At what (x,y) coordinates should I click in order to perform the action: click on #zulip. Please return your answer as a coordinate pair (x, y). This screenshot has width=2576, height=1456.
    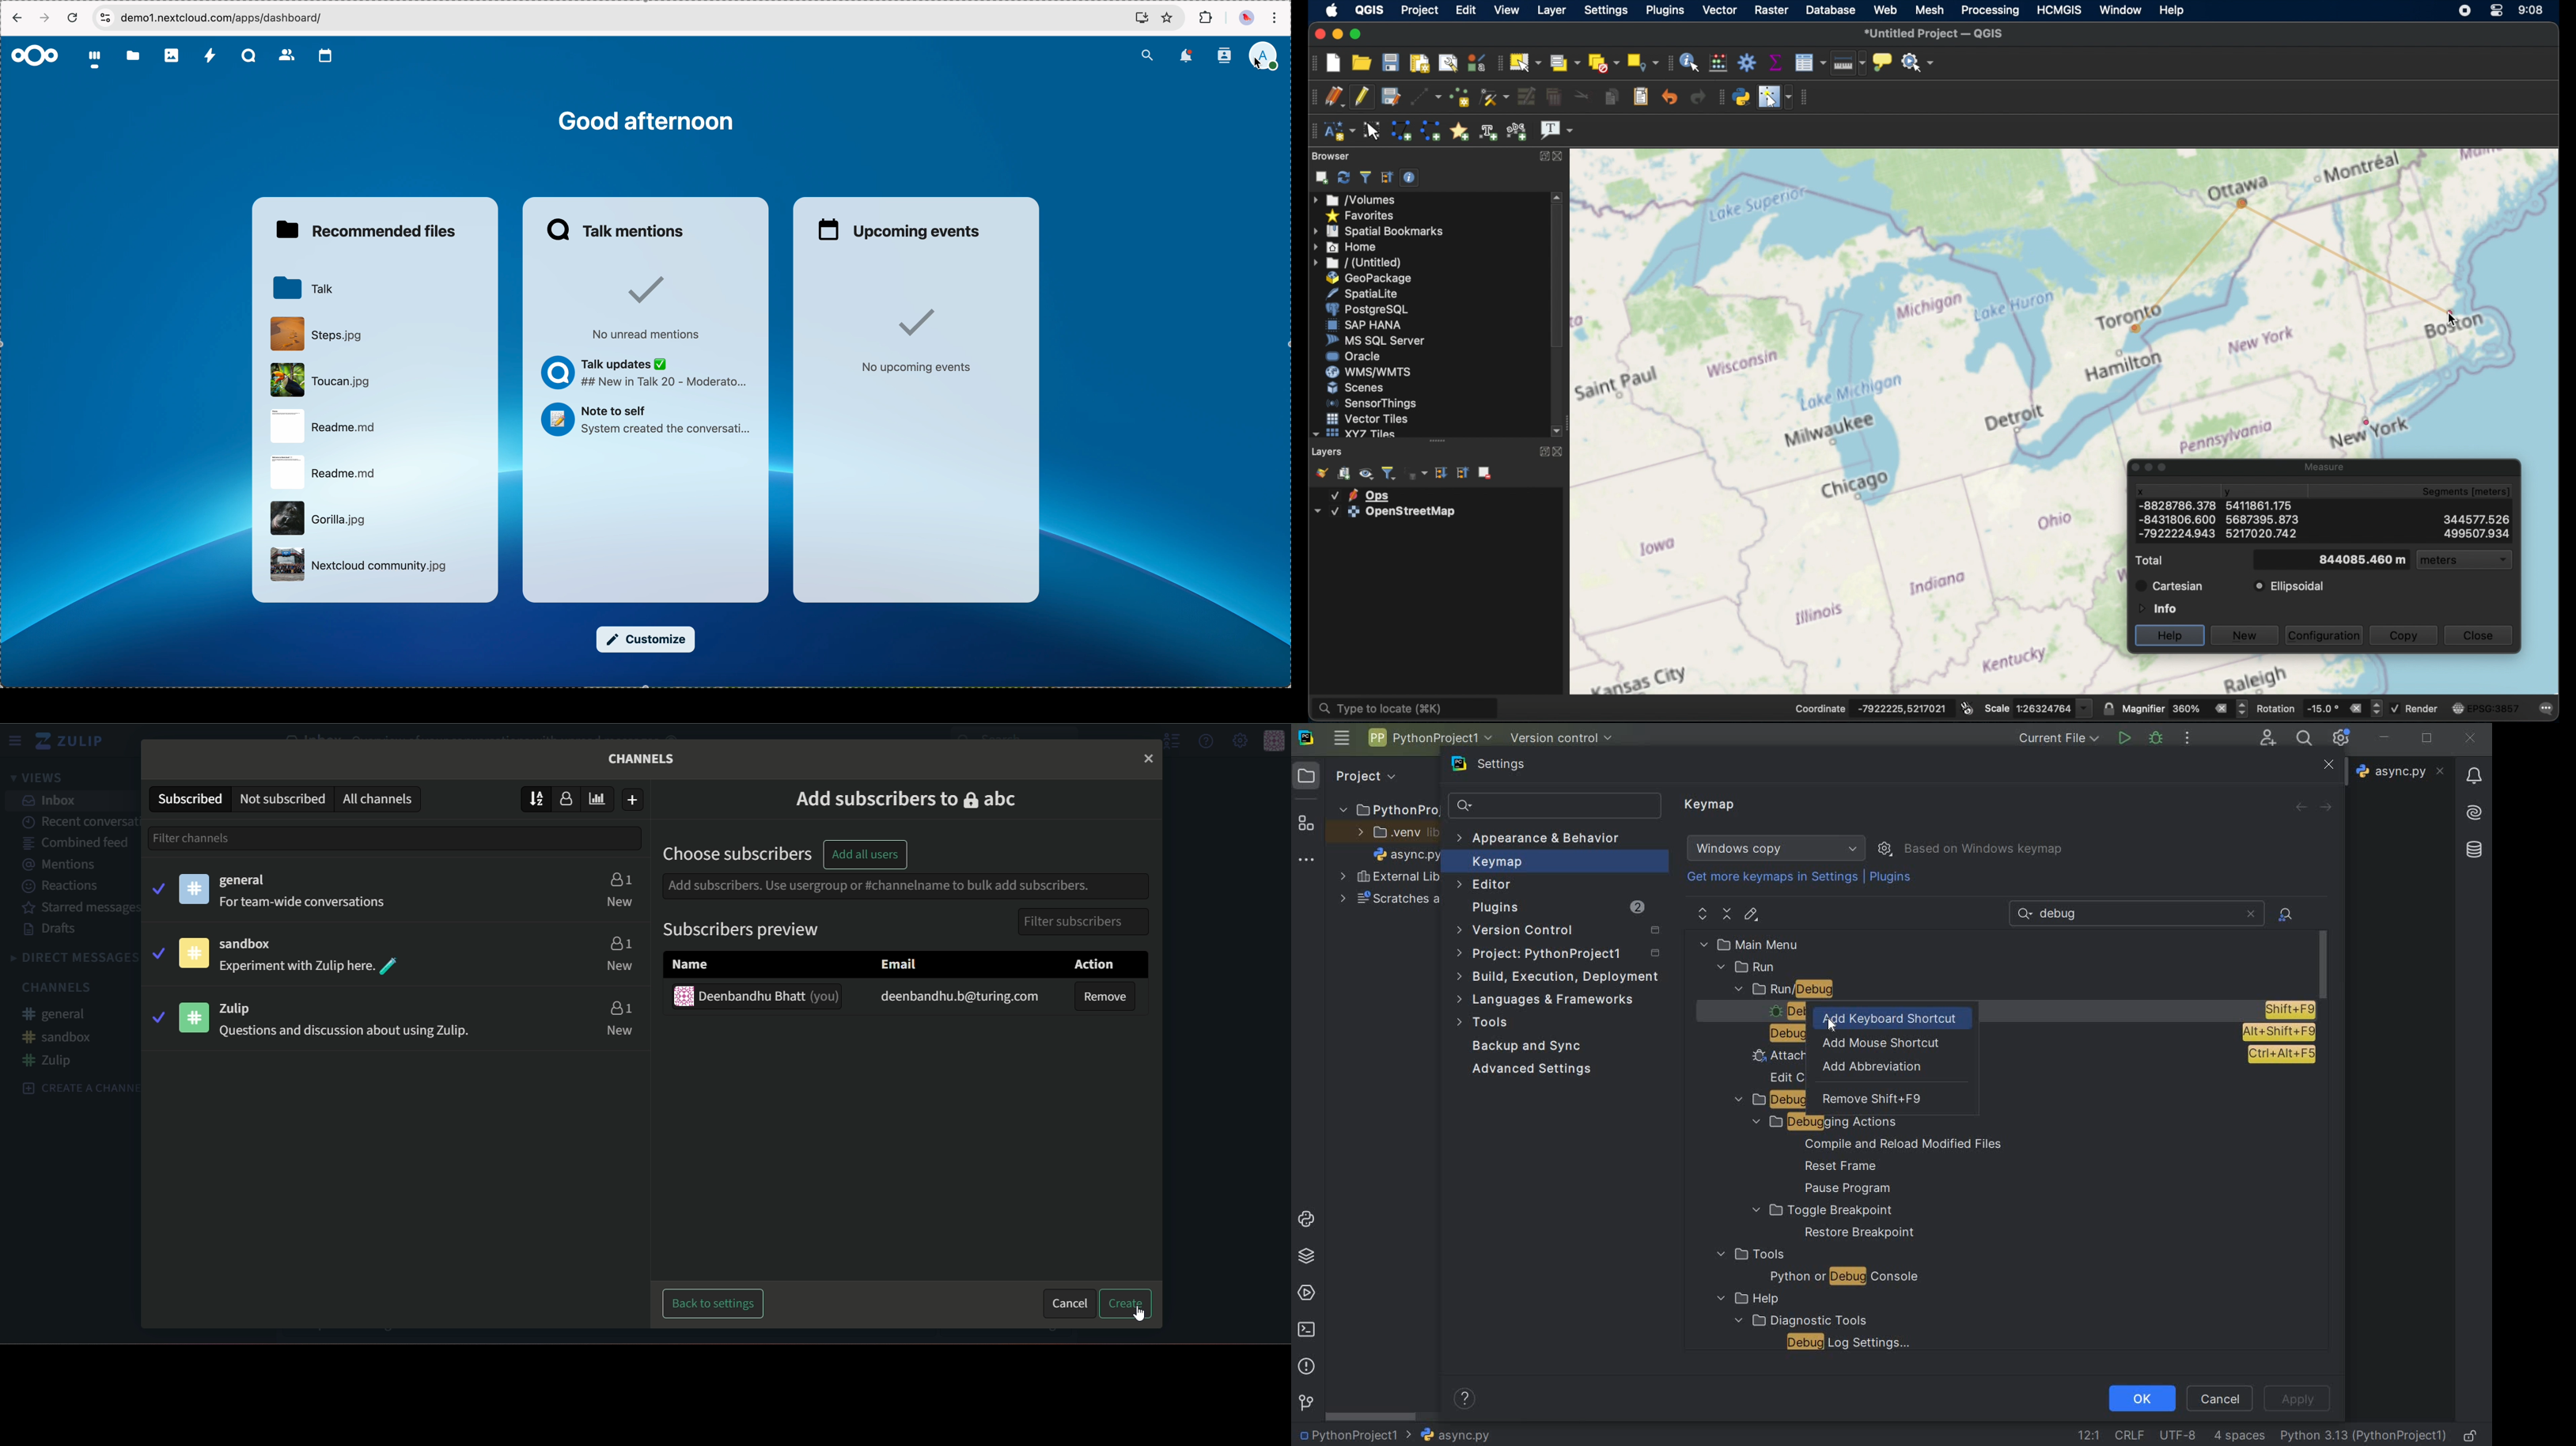
    Looking at the image, I should click on (52, 1061).